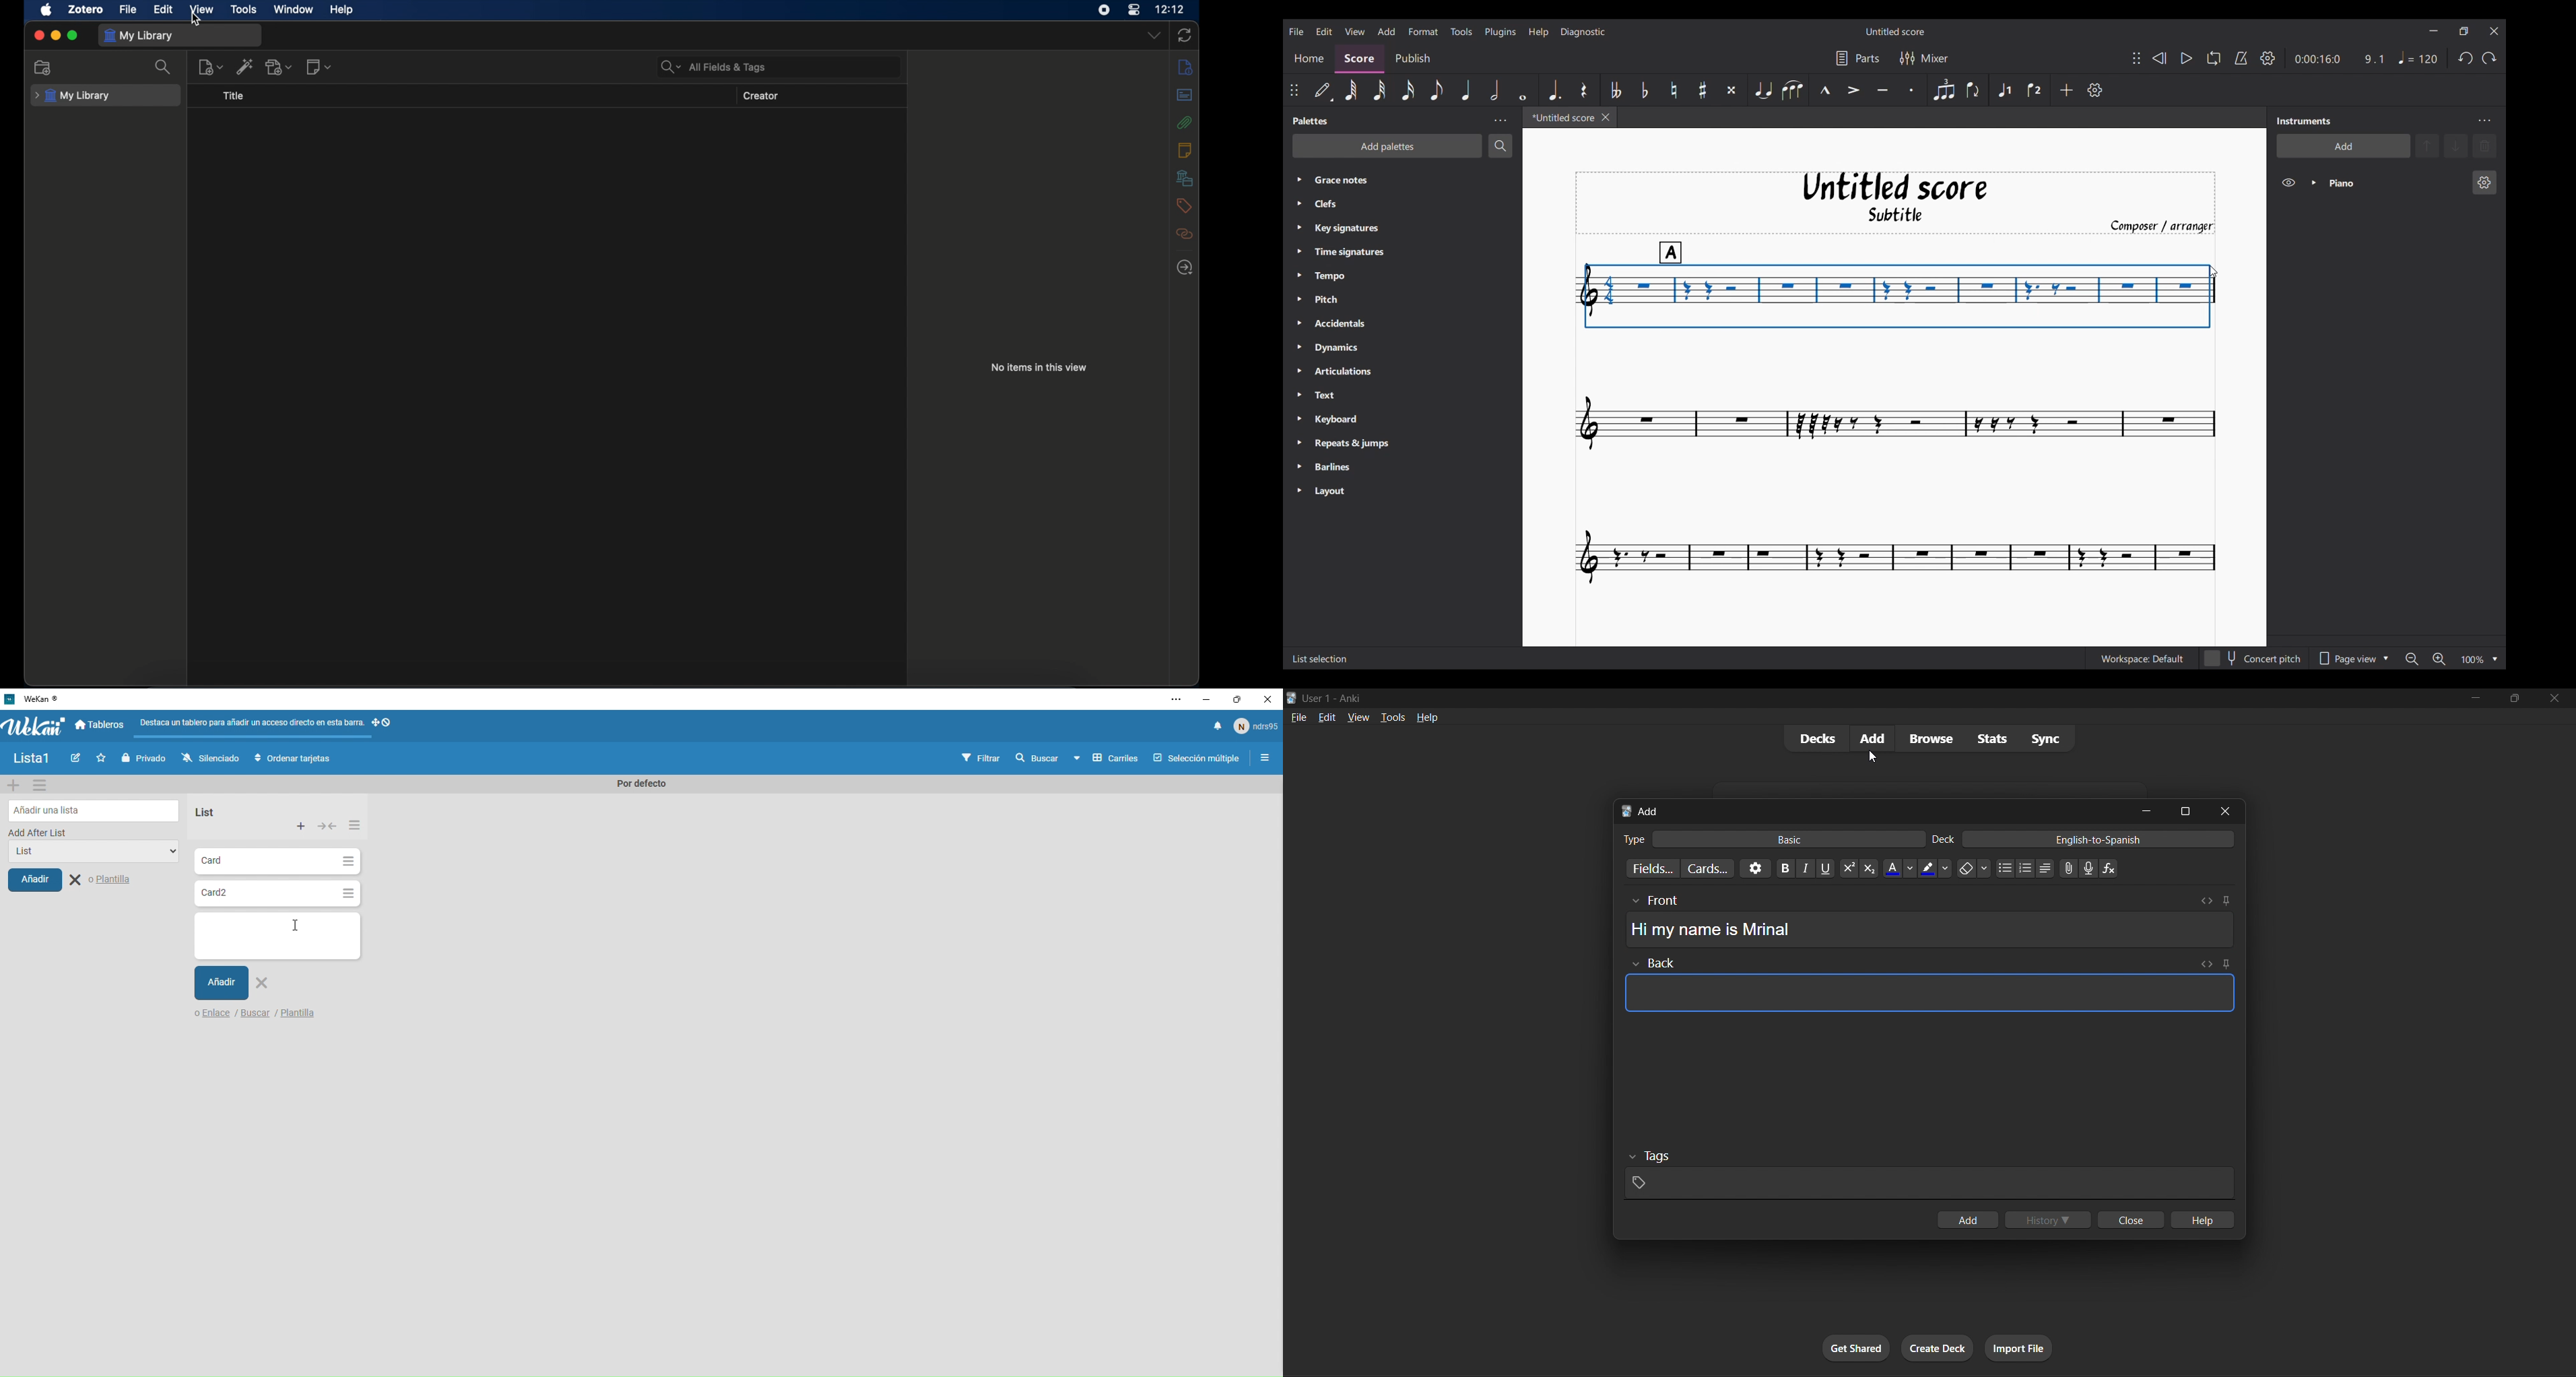 The width and height of the screenshot is (2576, 1400). What do you see at coordinates (253, 725) in the screenshot?
I see `Files` at bounding box center [253, 725].